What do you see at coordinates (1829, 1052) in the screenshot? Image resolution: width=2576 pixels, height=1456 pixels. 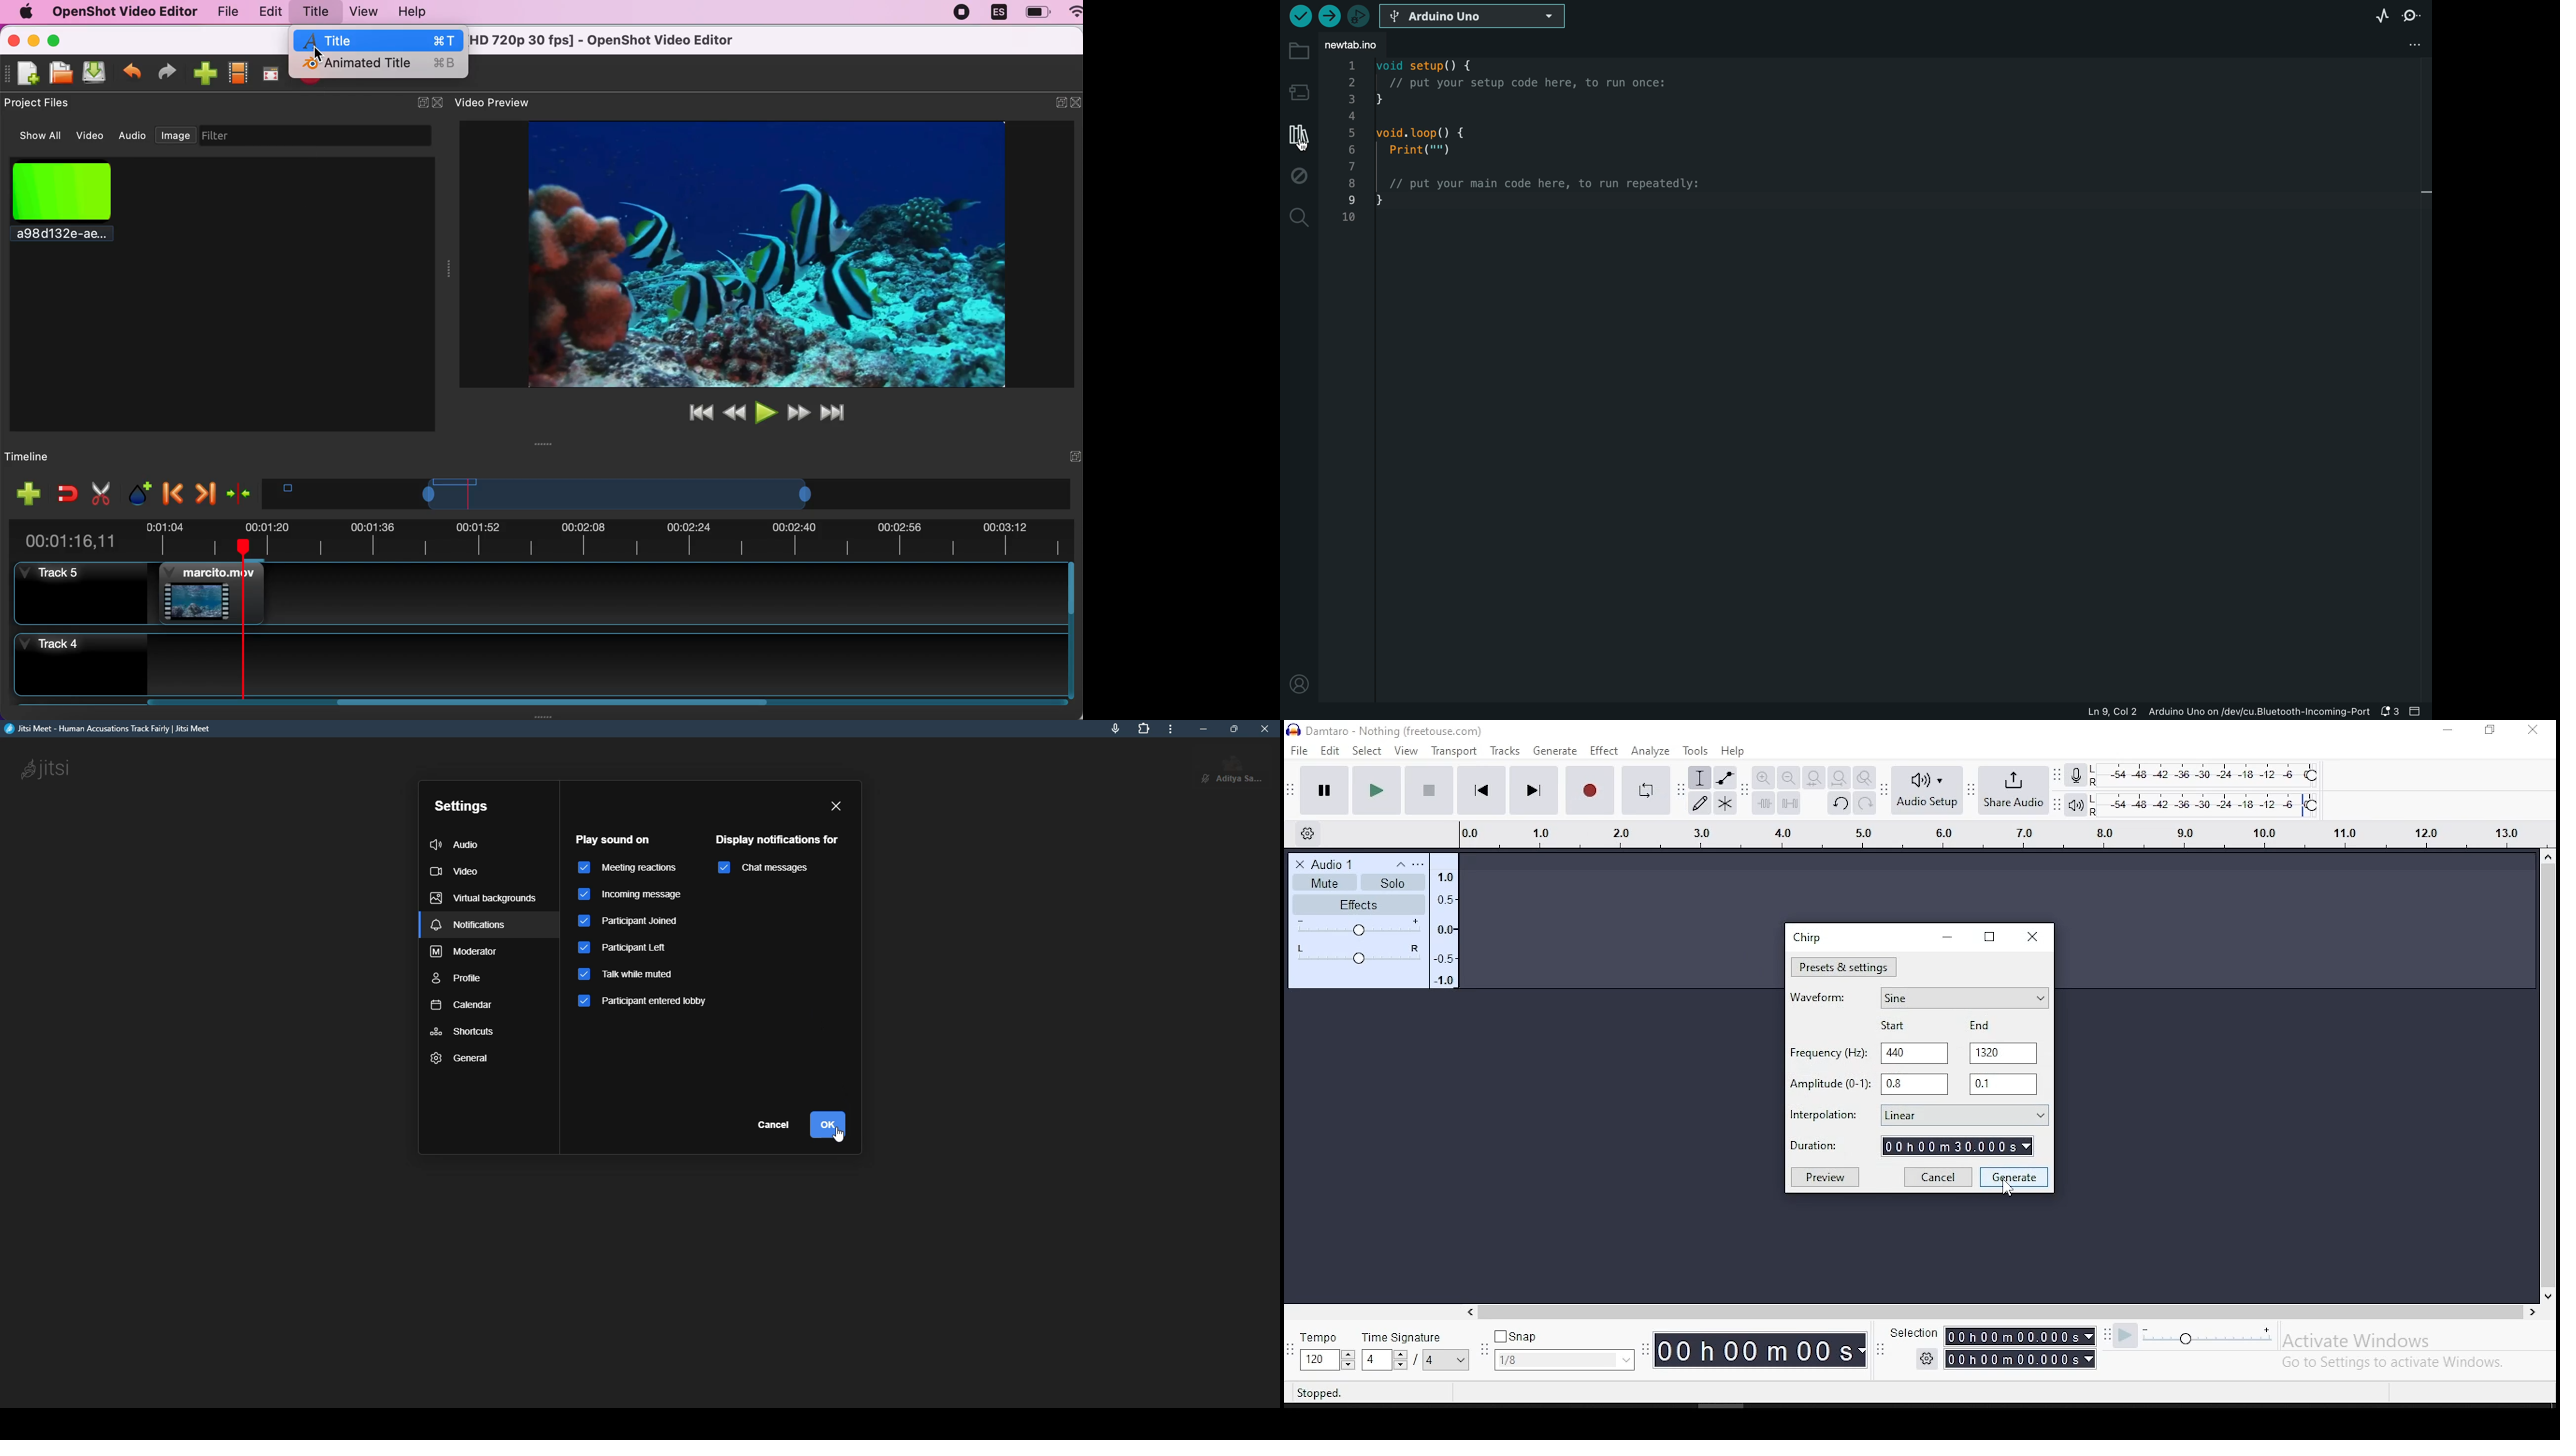 I see `` at bounding box center [1829, 1052].